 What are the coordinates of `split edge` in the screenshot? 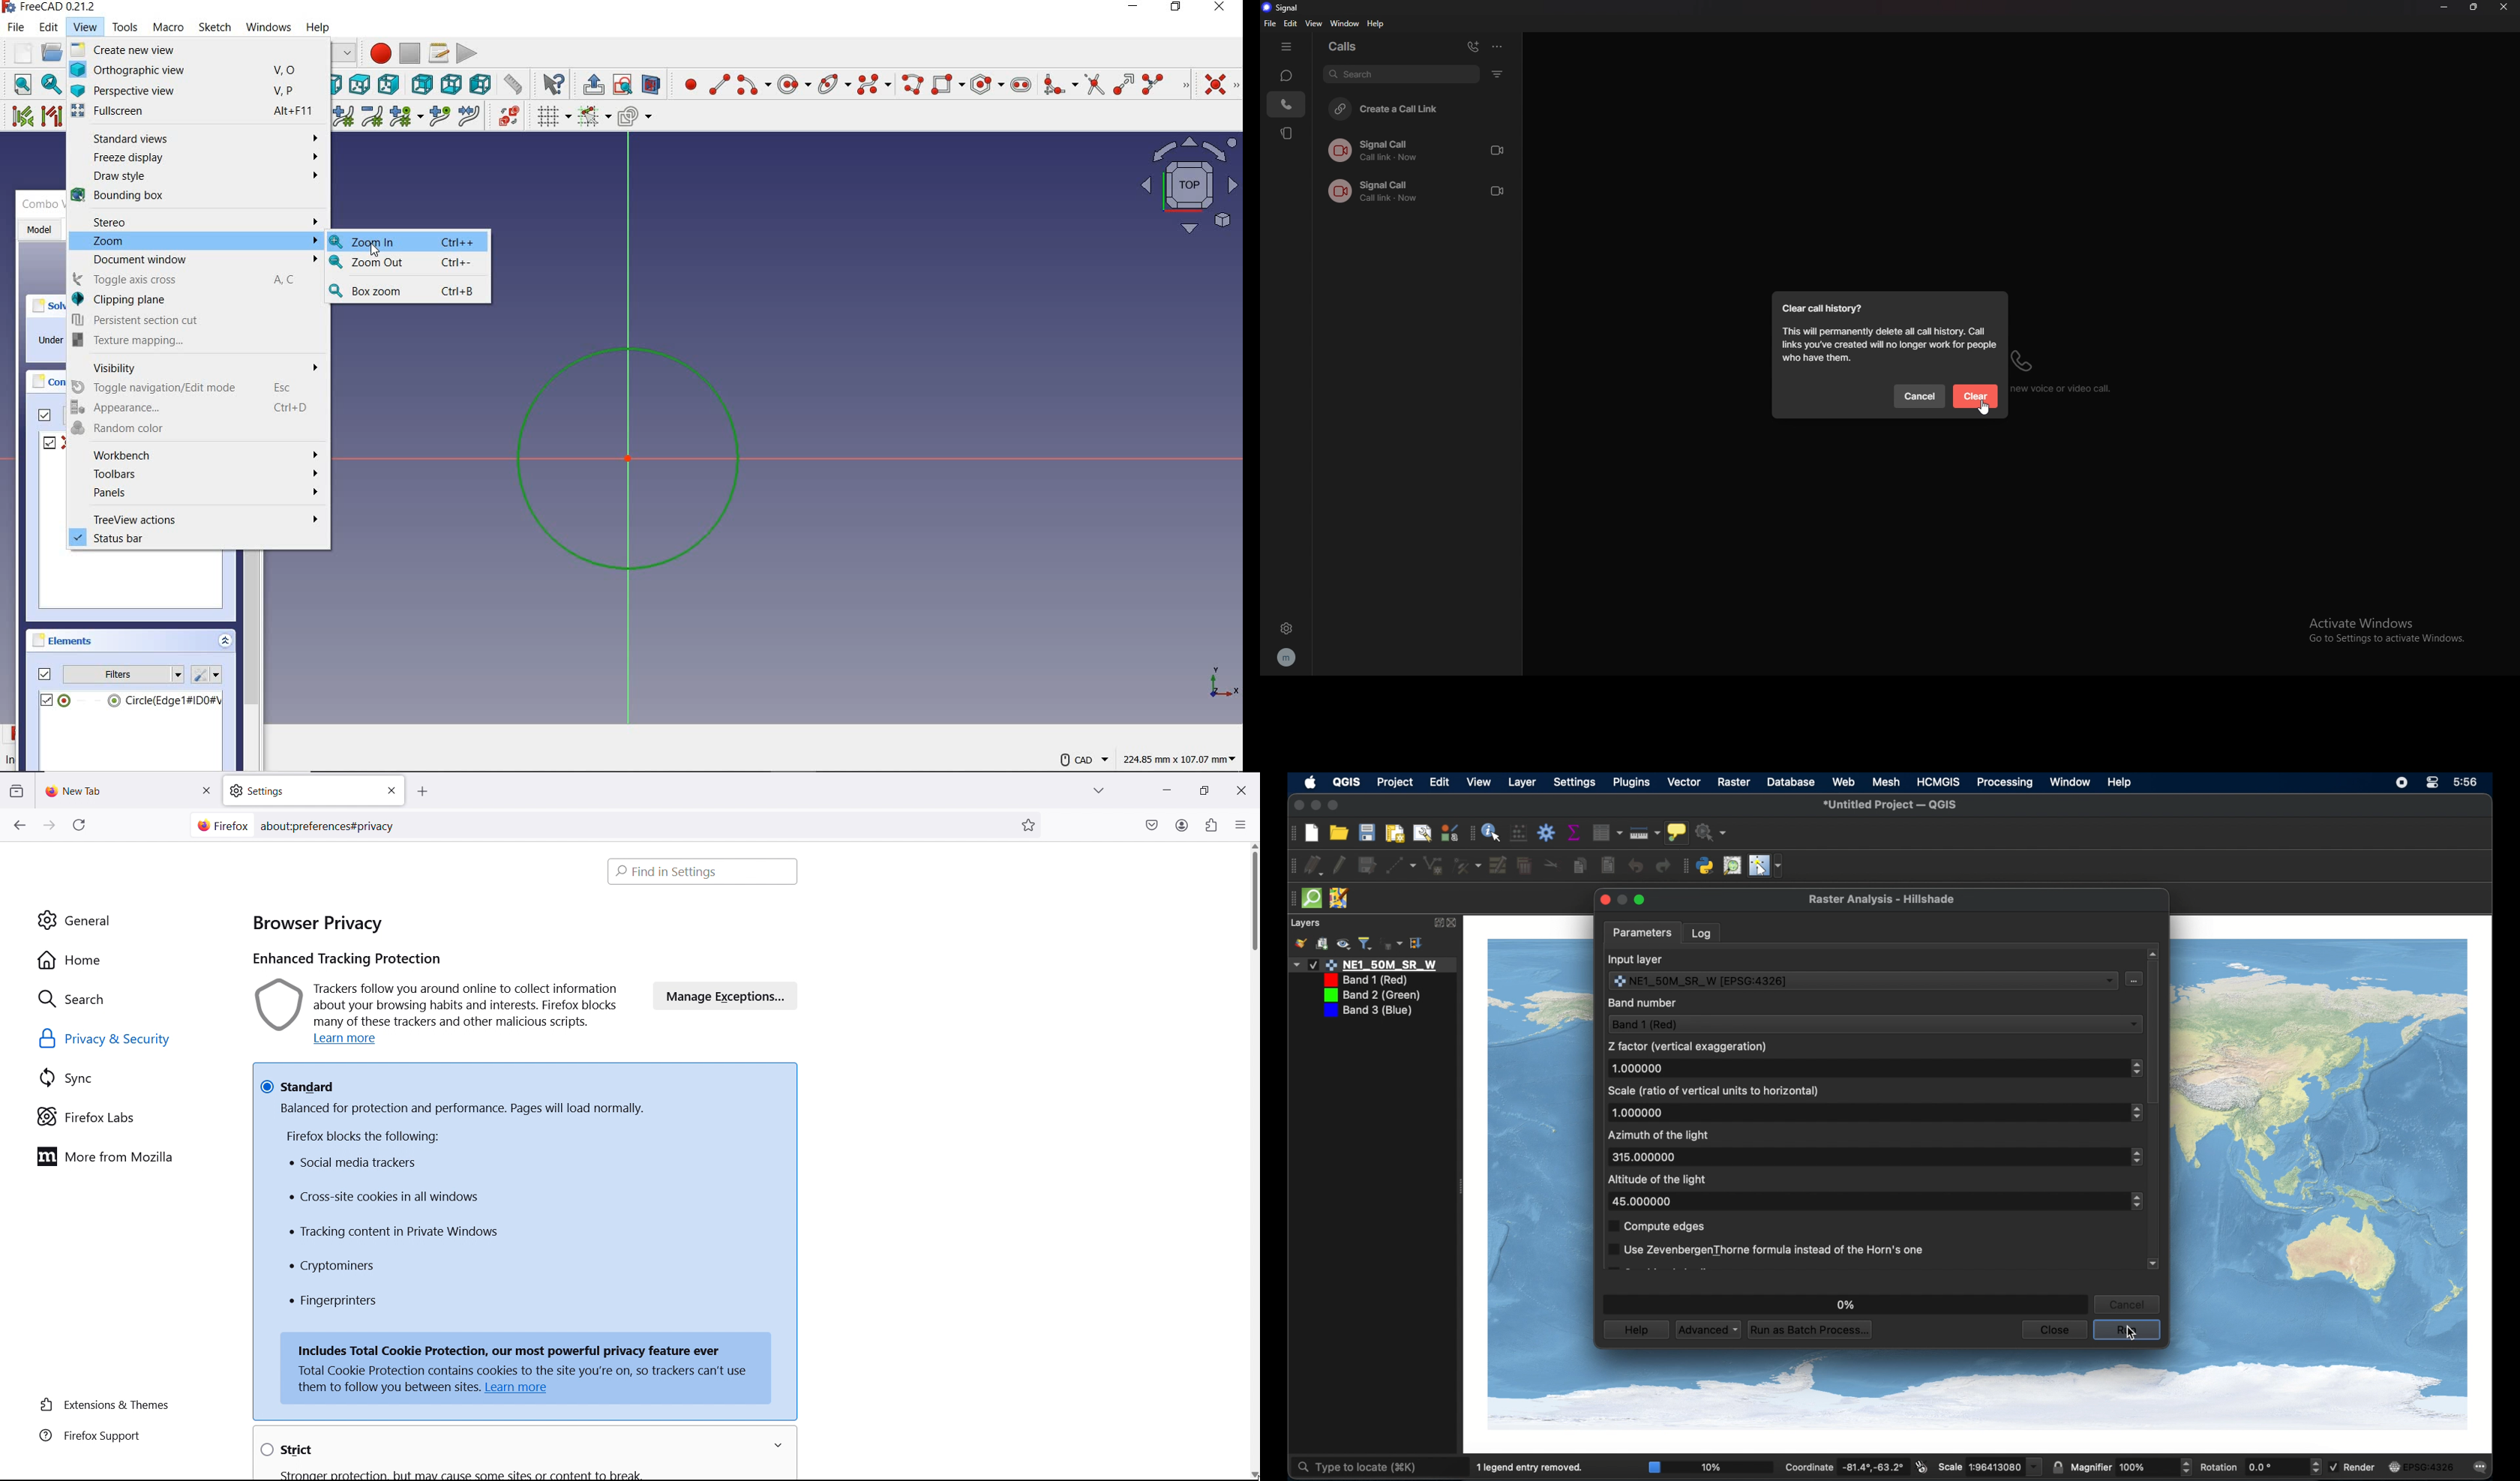 It's located at (1165, 84).